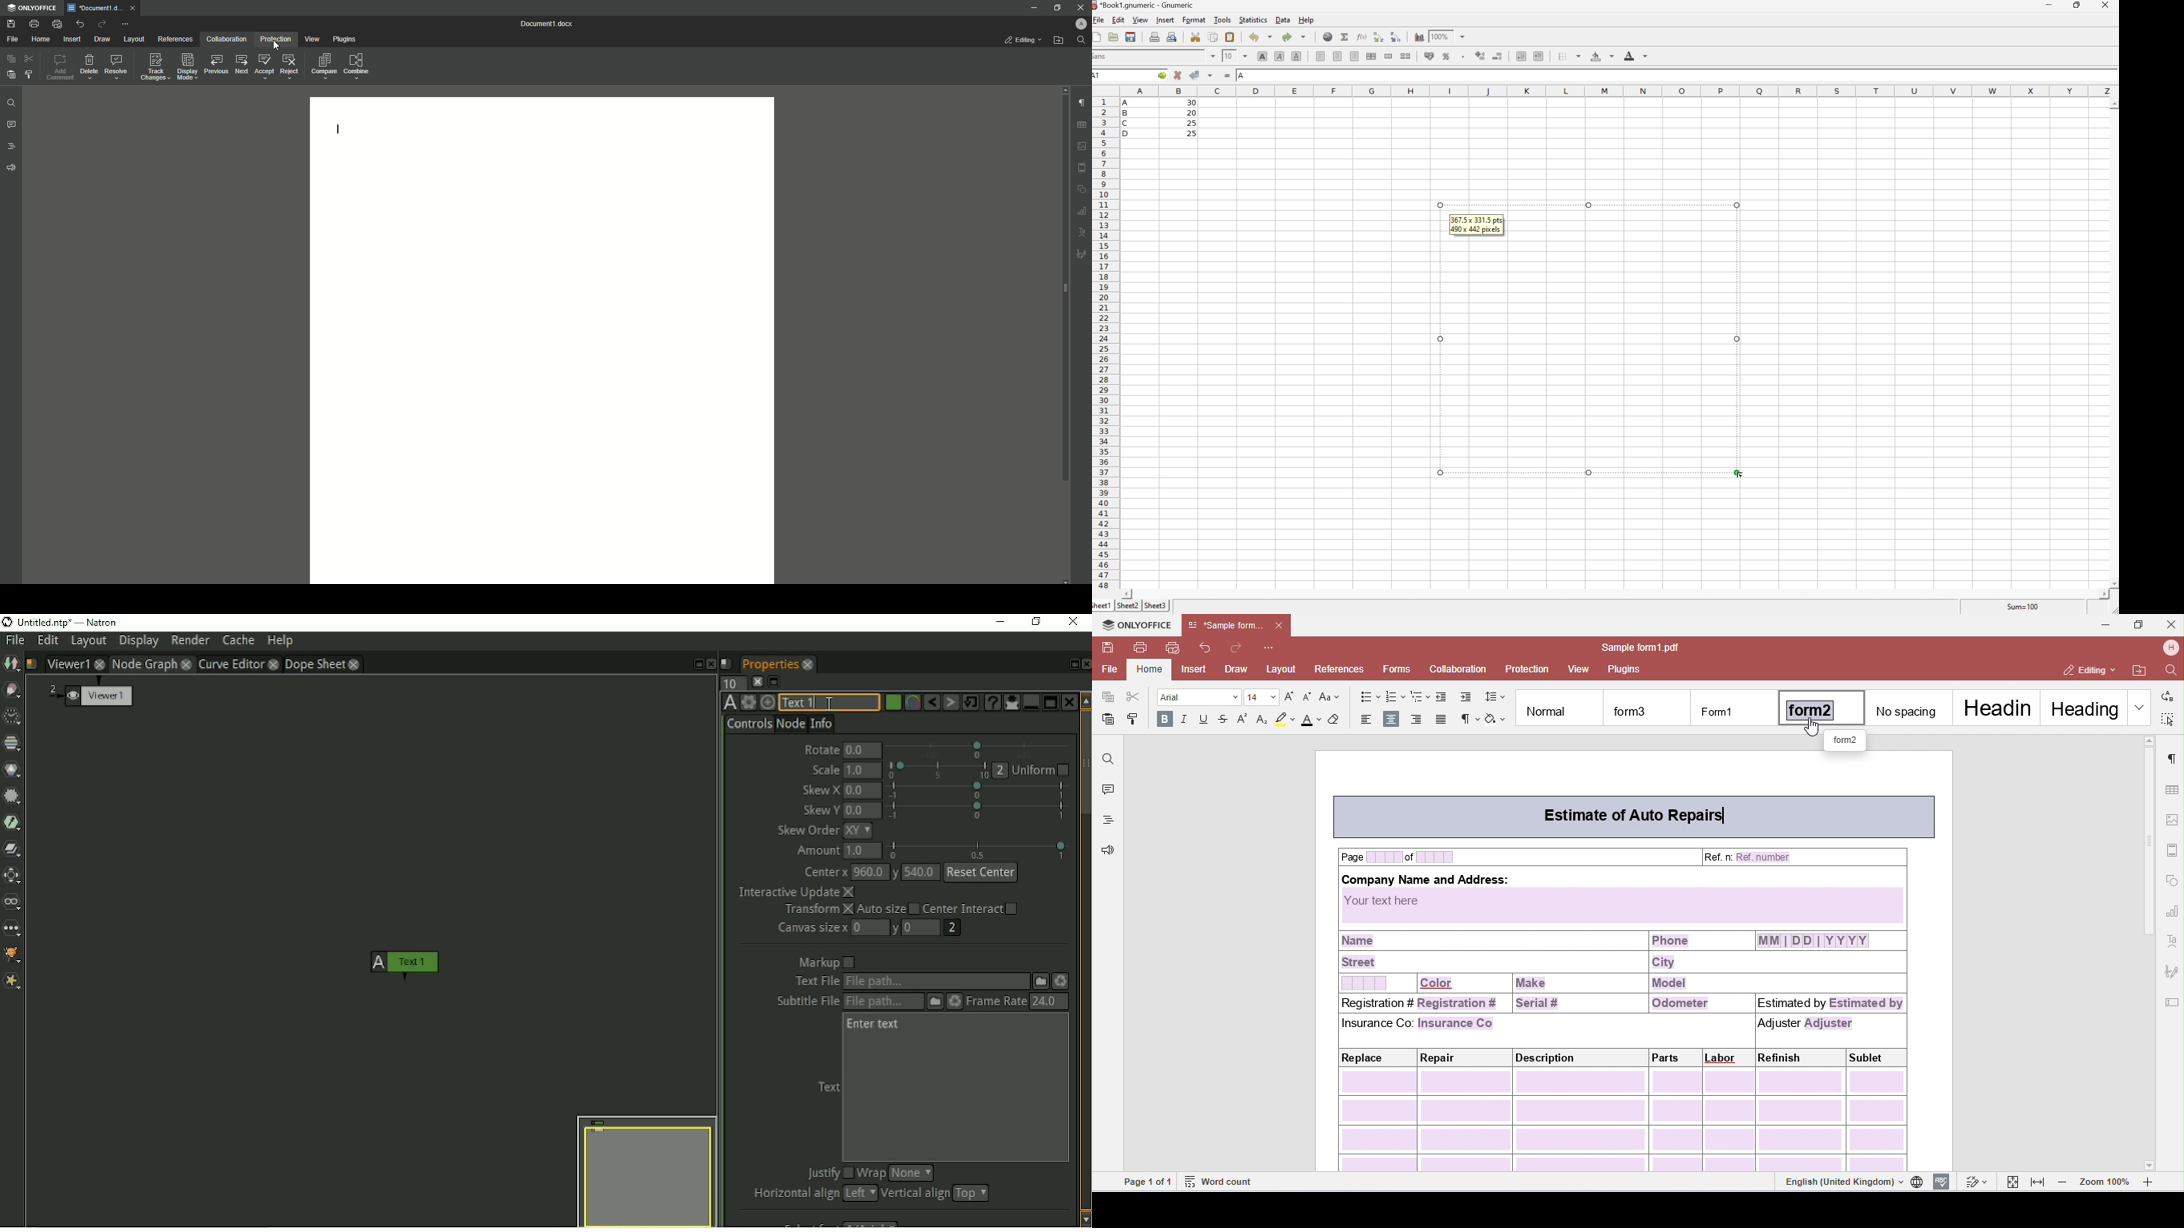 This screenshot has width=2184, height=1232. What do you see at coordinates (60, 67) in the screenshot?
I see `Add Comment` at bounding box center [60, 67].